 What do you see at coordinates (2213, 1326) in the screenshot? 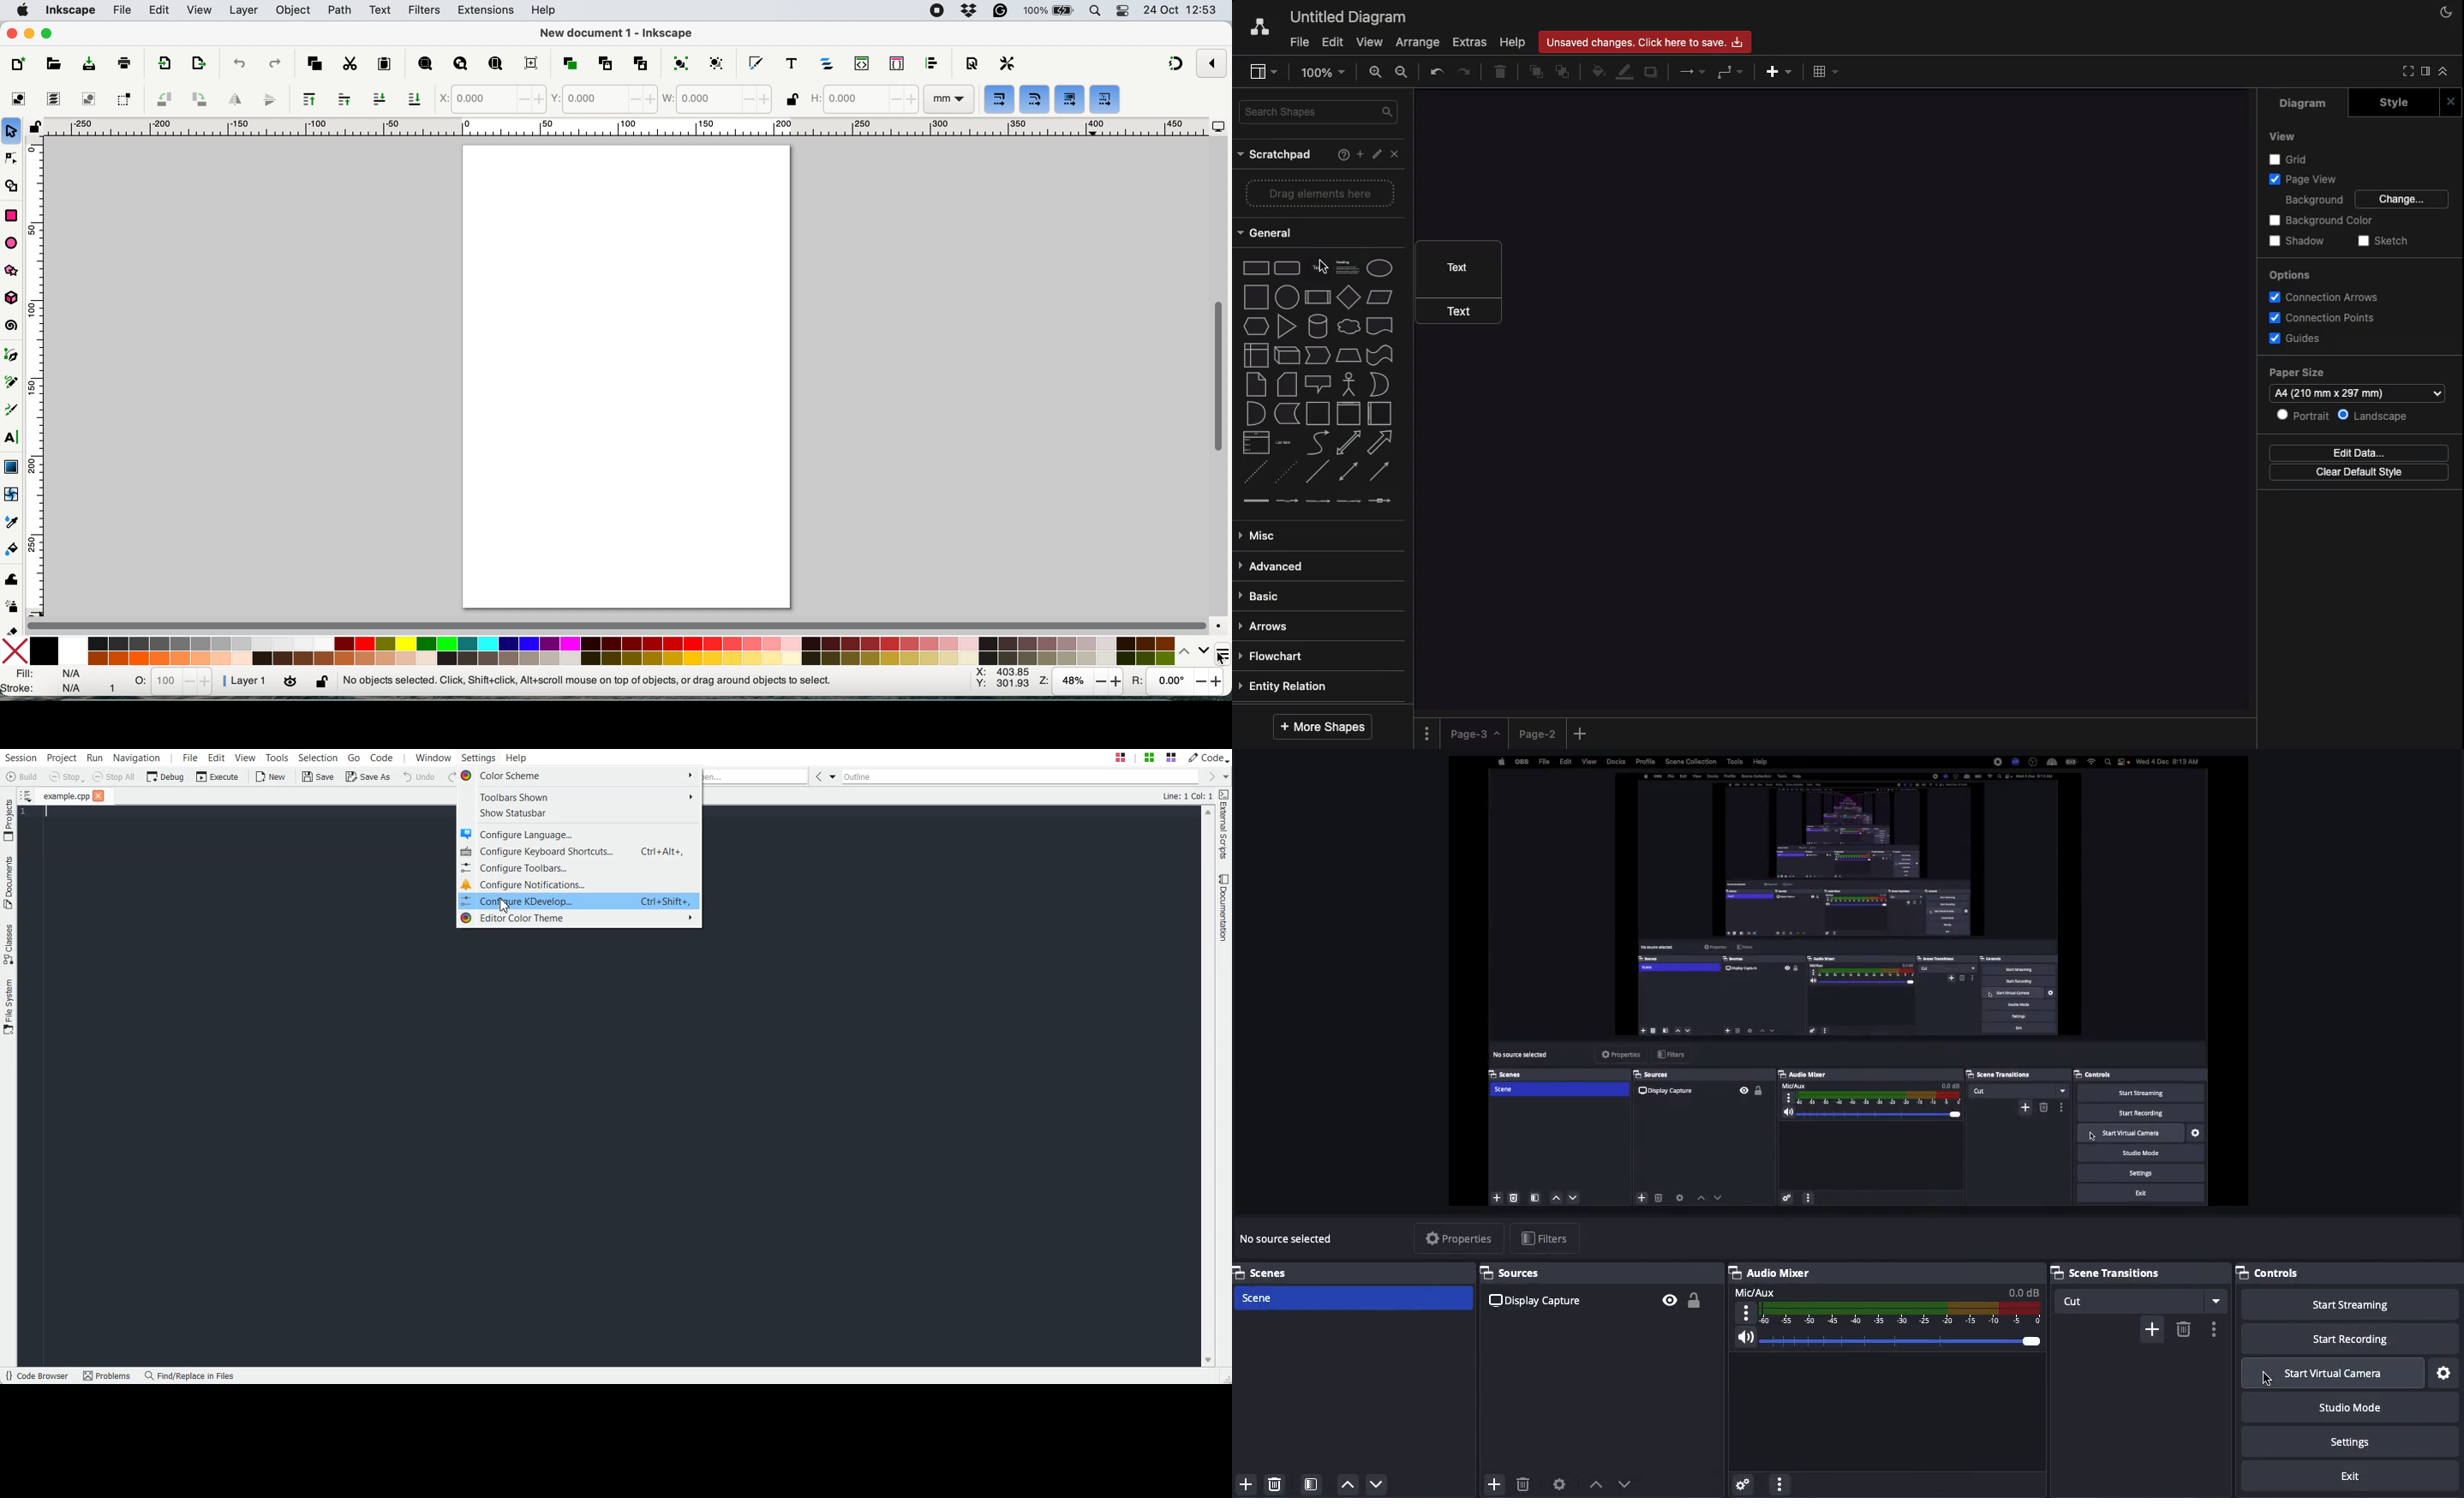
I see `Options` at bounding box center [2213, 1326].